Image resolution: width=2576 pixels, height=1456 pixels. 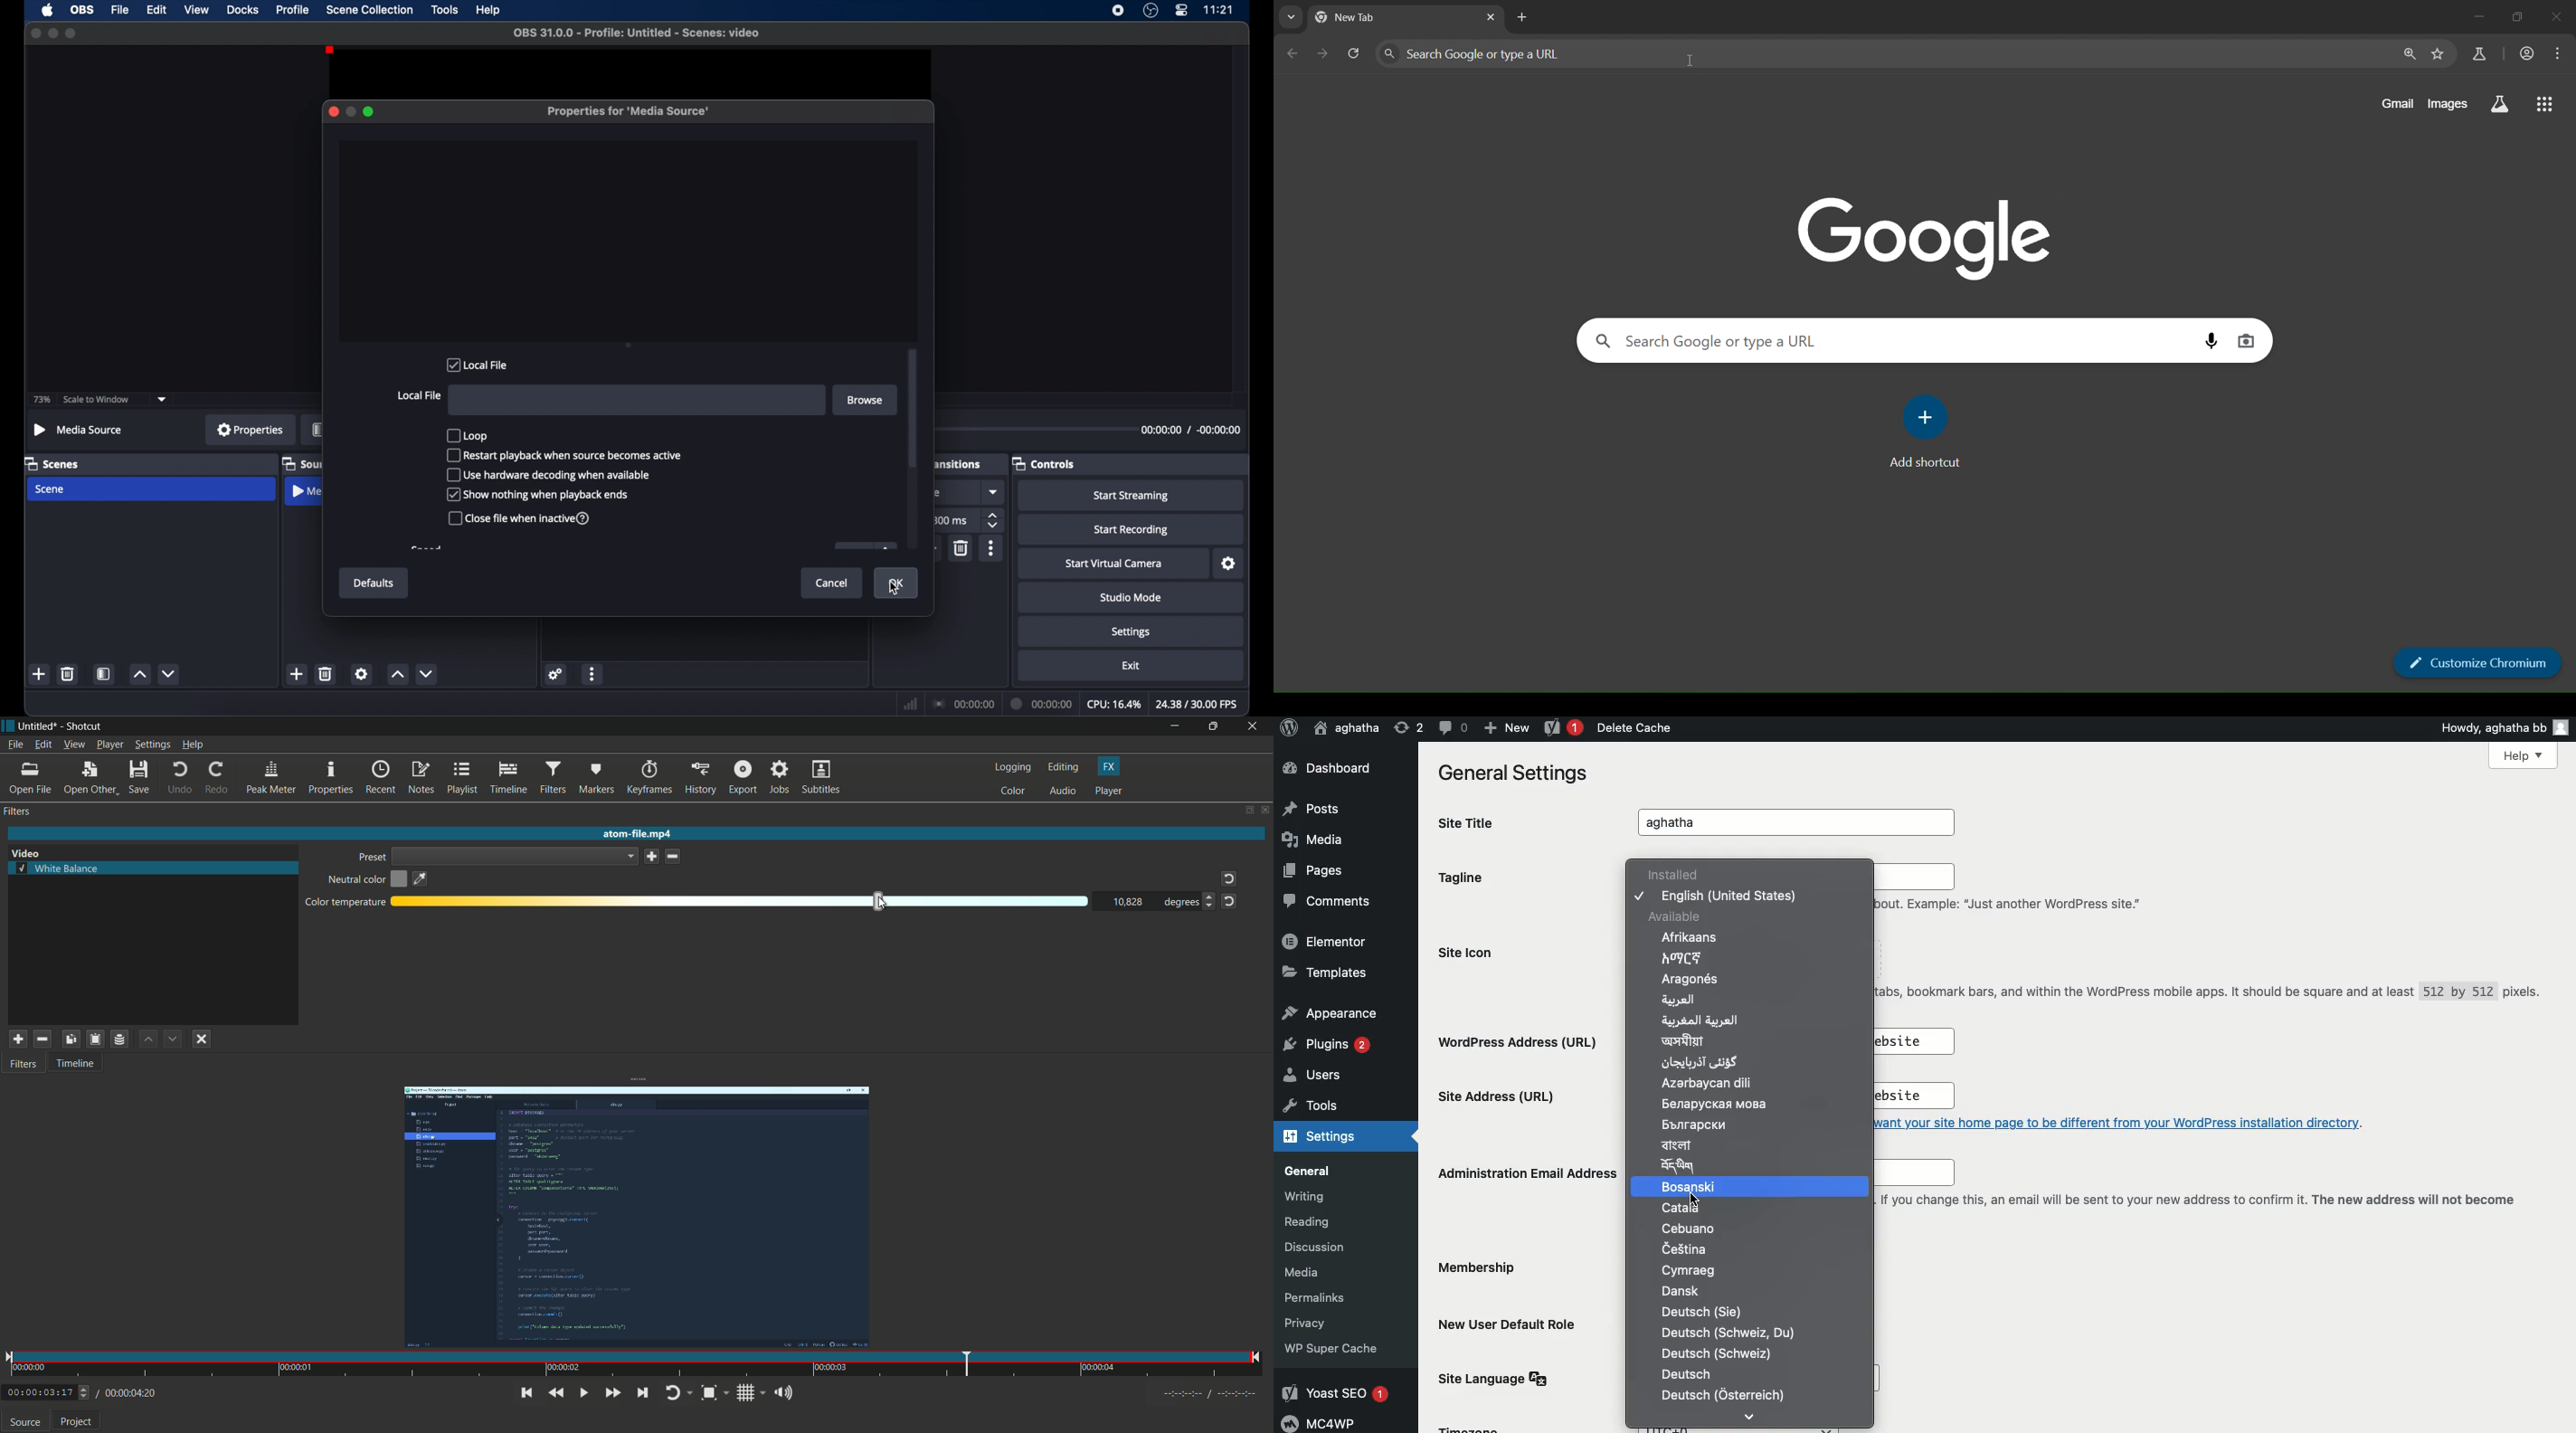 What do you see at coordinates (1211, 909) in the screenshot?
I see `decrease` at bounding box center [1211, 909].